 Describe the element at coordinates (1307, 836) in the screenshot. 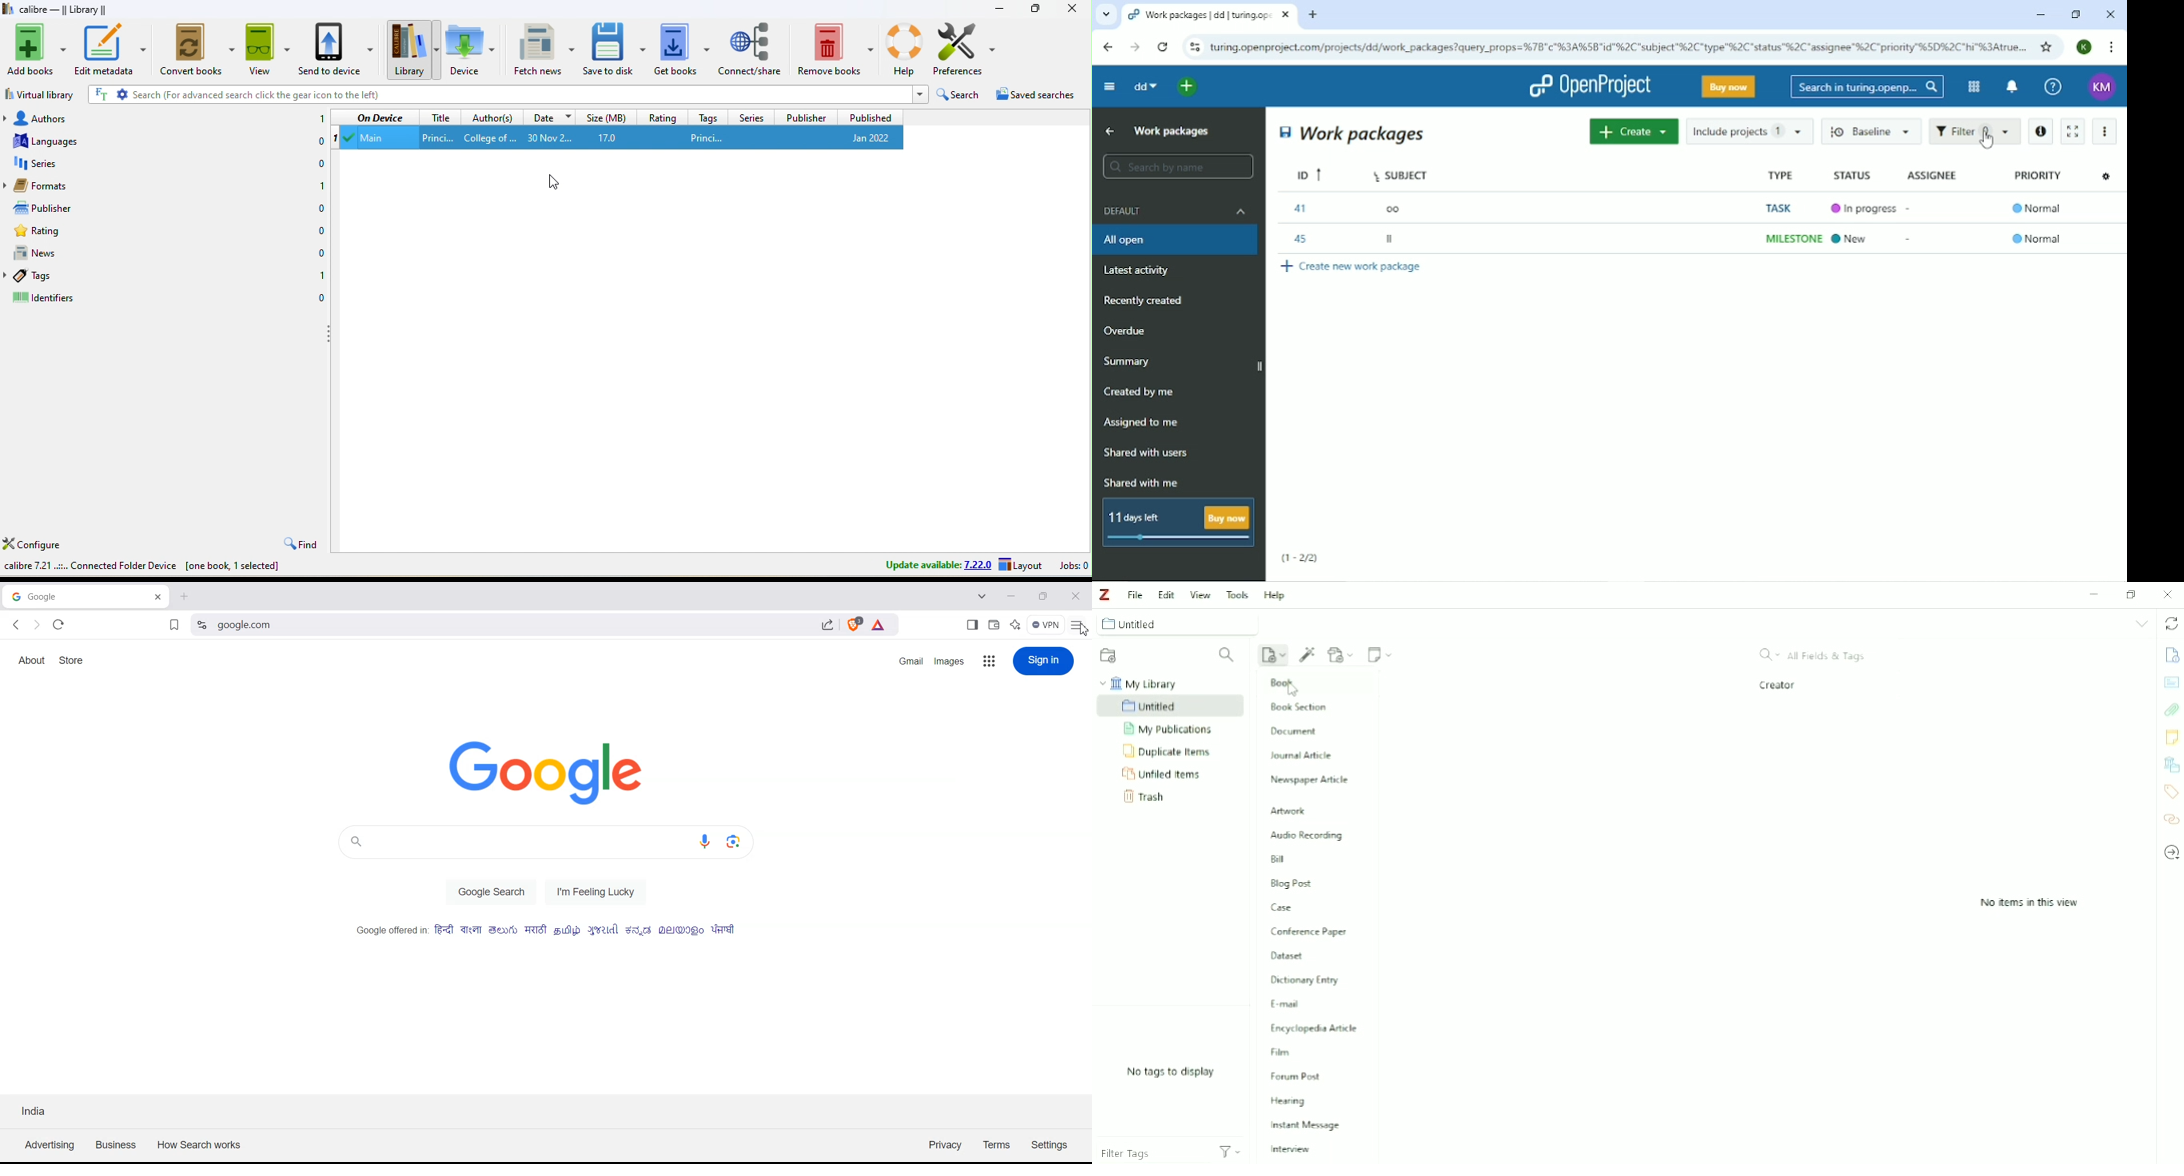

I see `Audio Recording` at that location.